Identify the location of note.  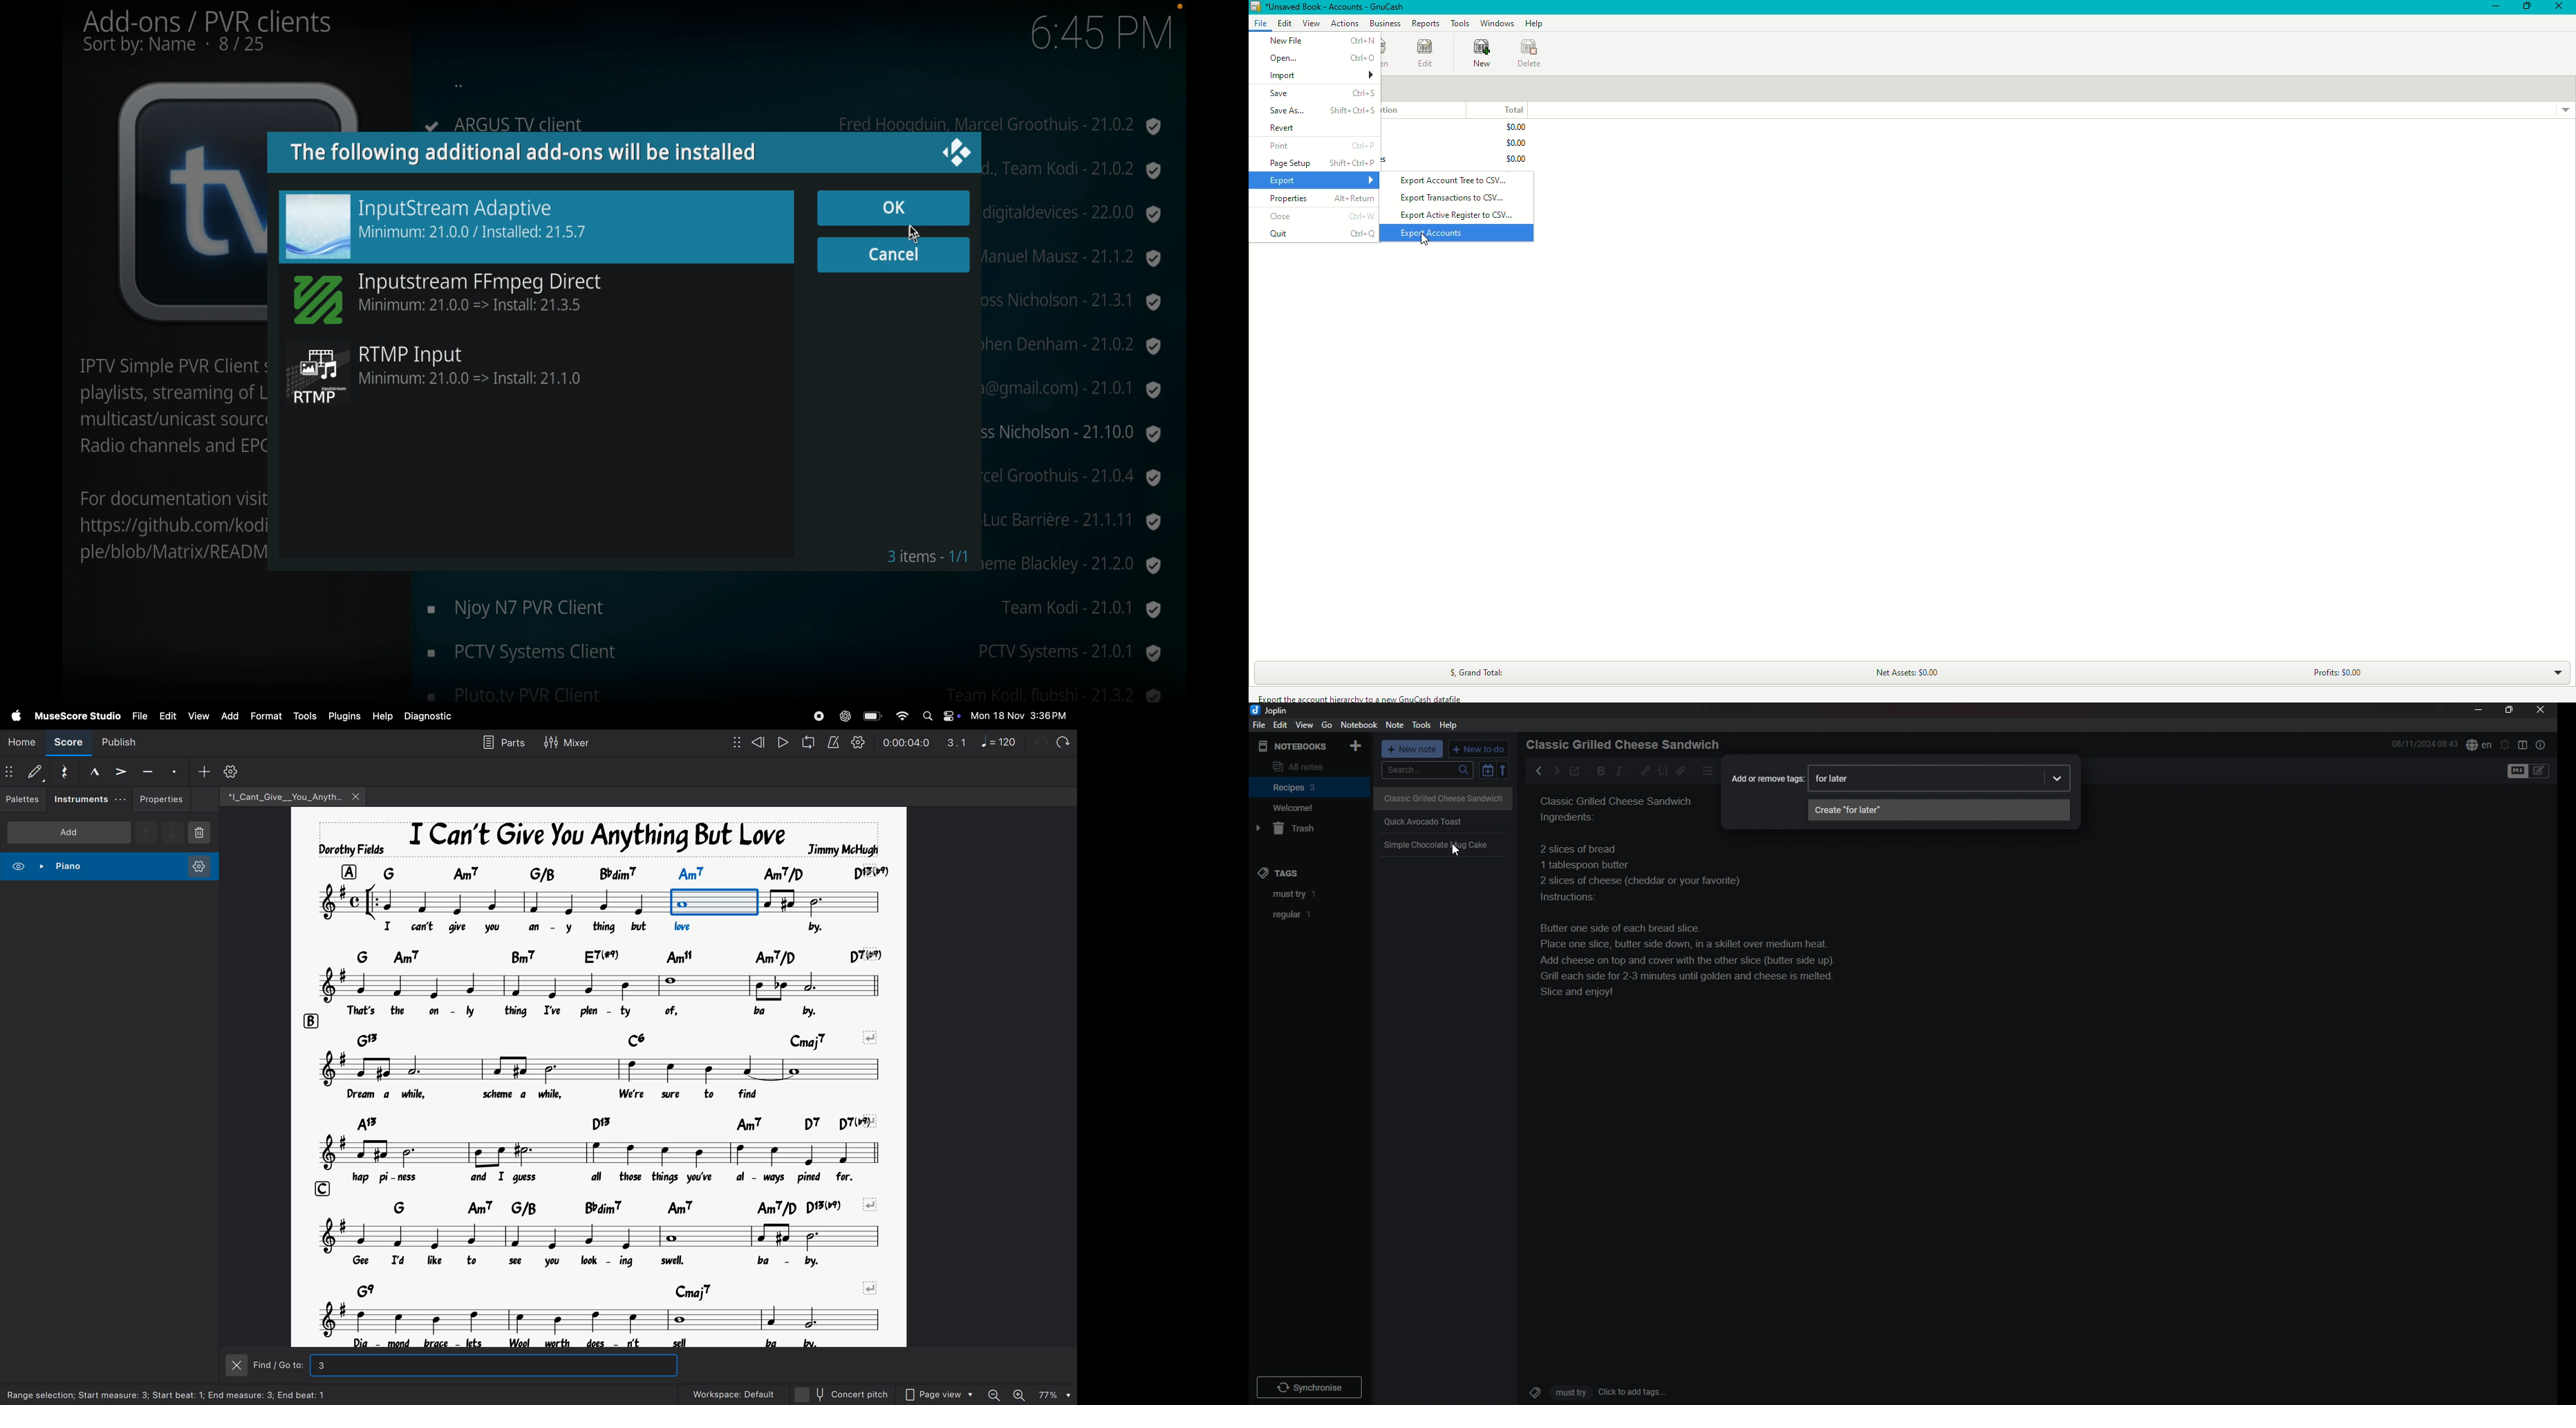
(1395, 726).